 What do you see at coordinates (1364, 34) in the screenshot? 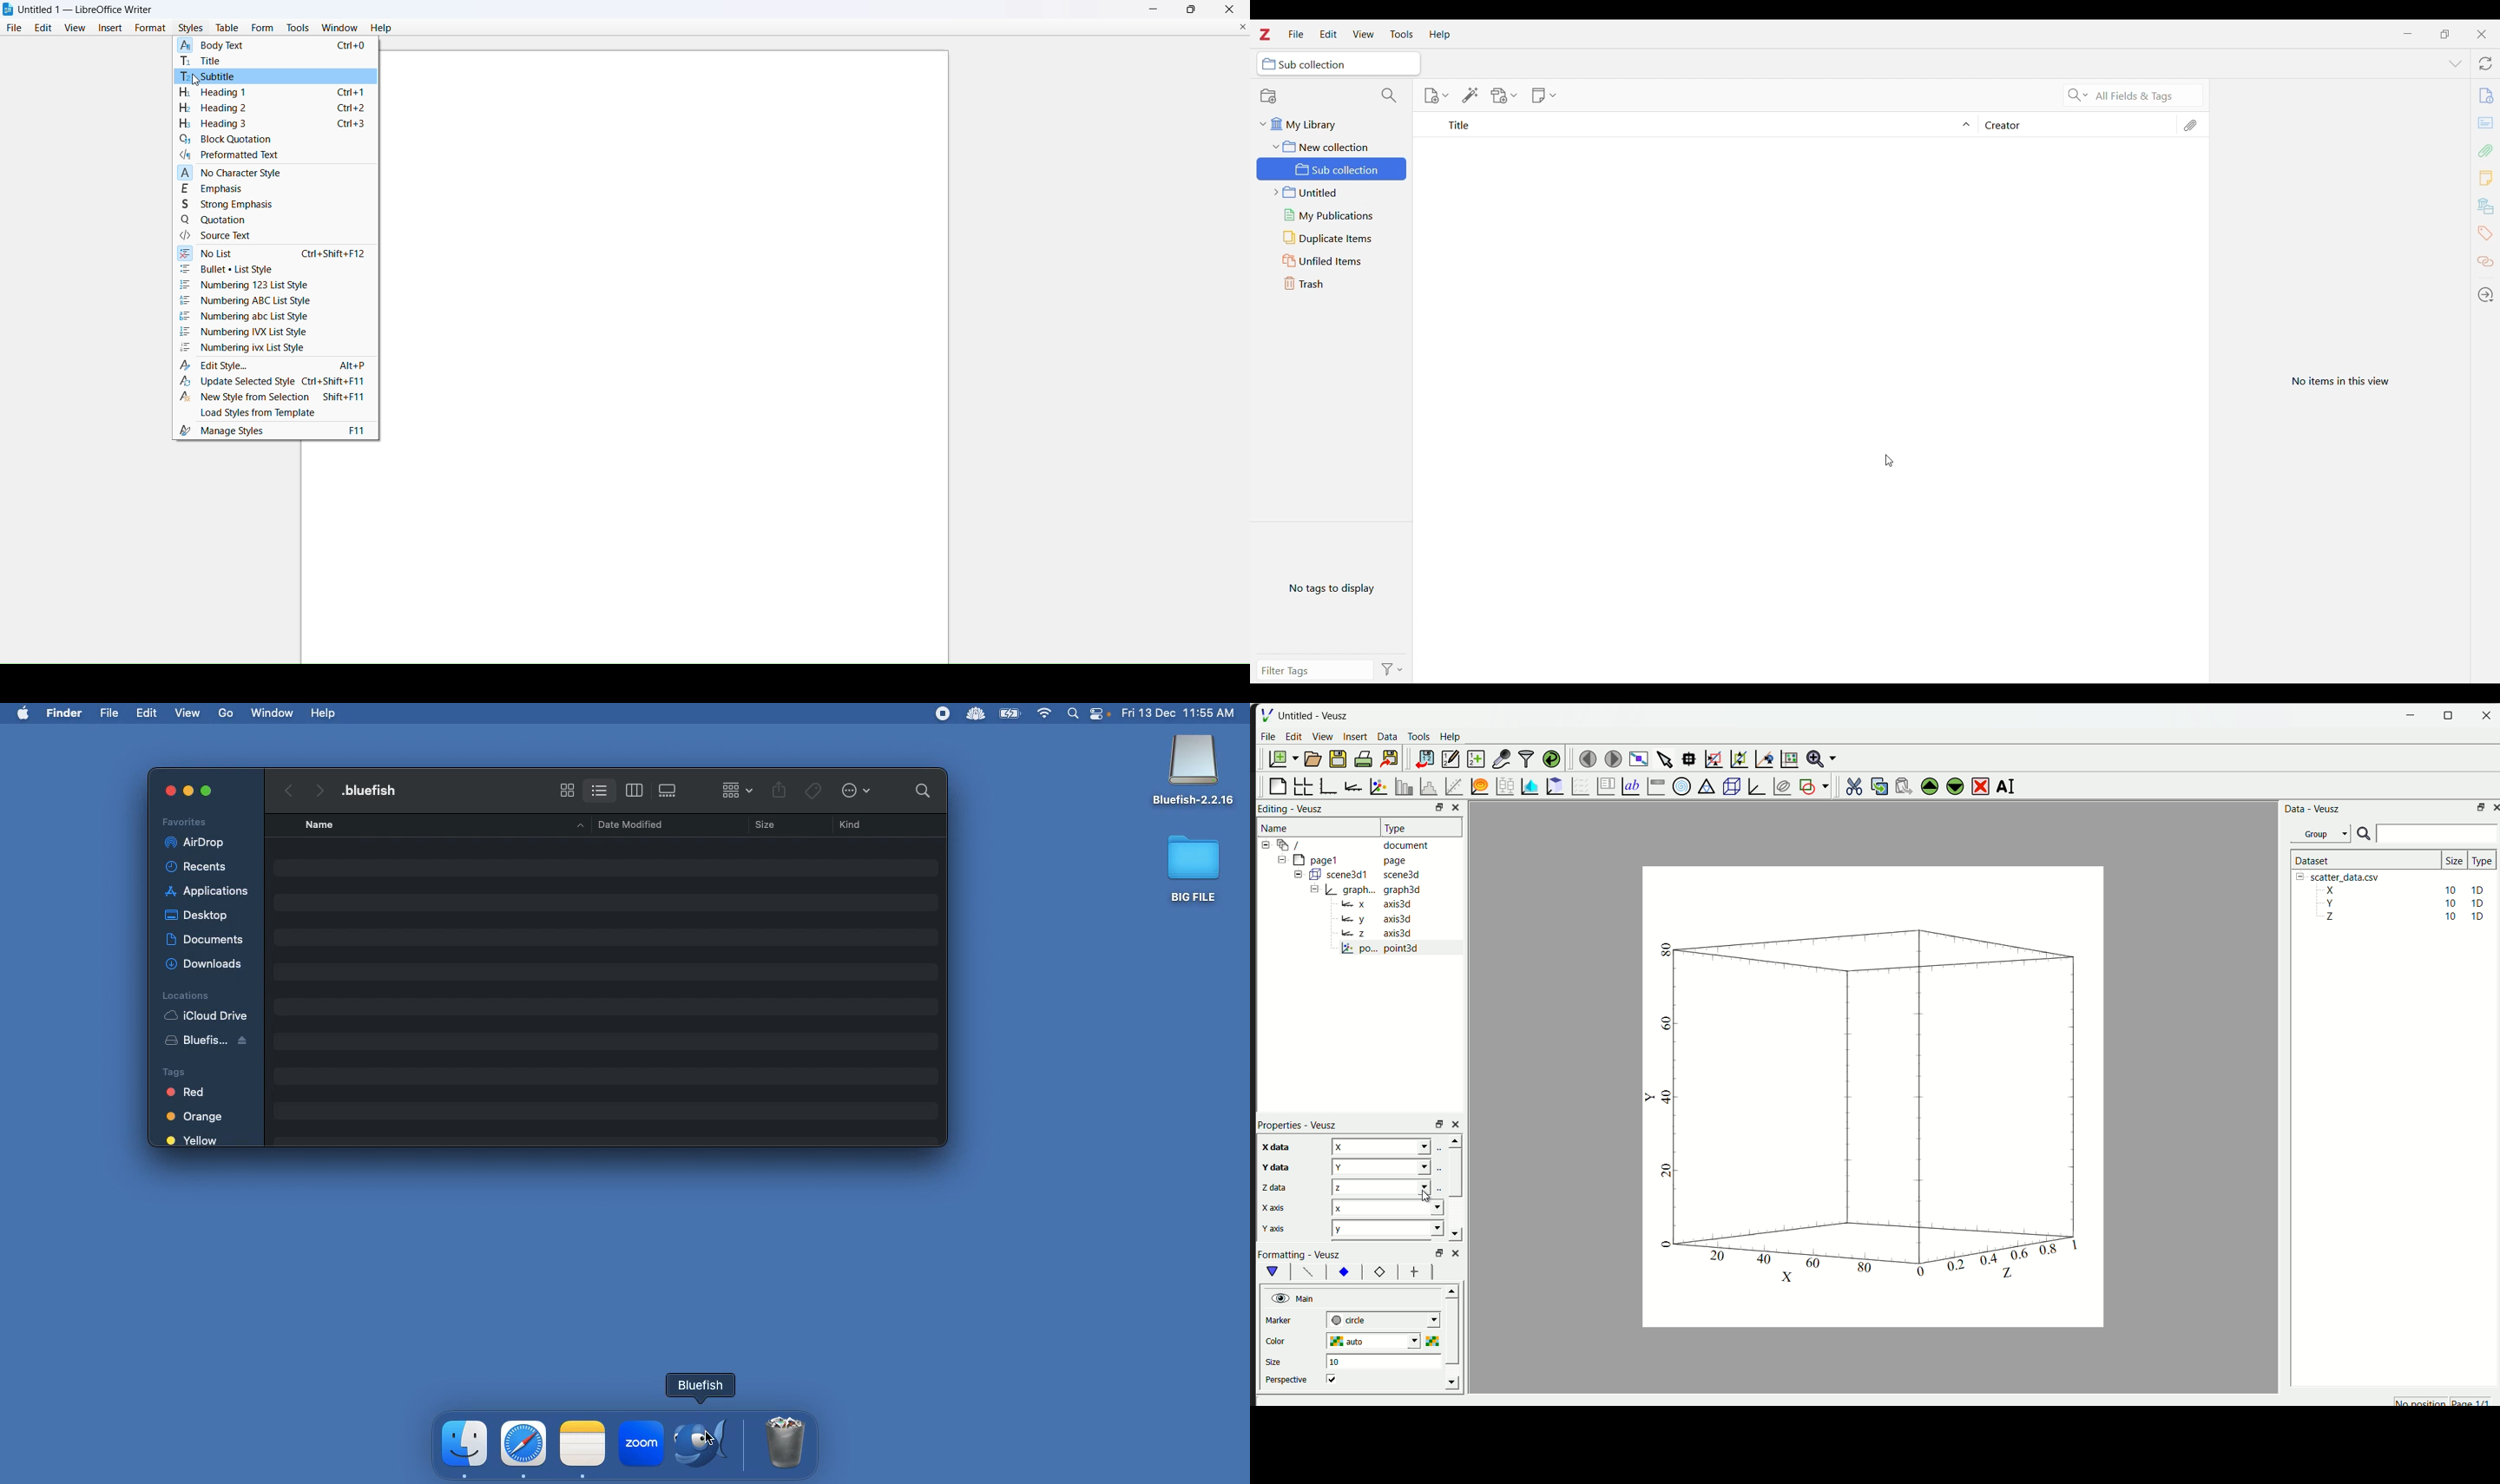
I see `View menu` at bounding box center [1364, 34].